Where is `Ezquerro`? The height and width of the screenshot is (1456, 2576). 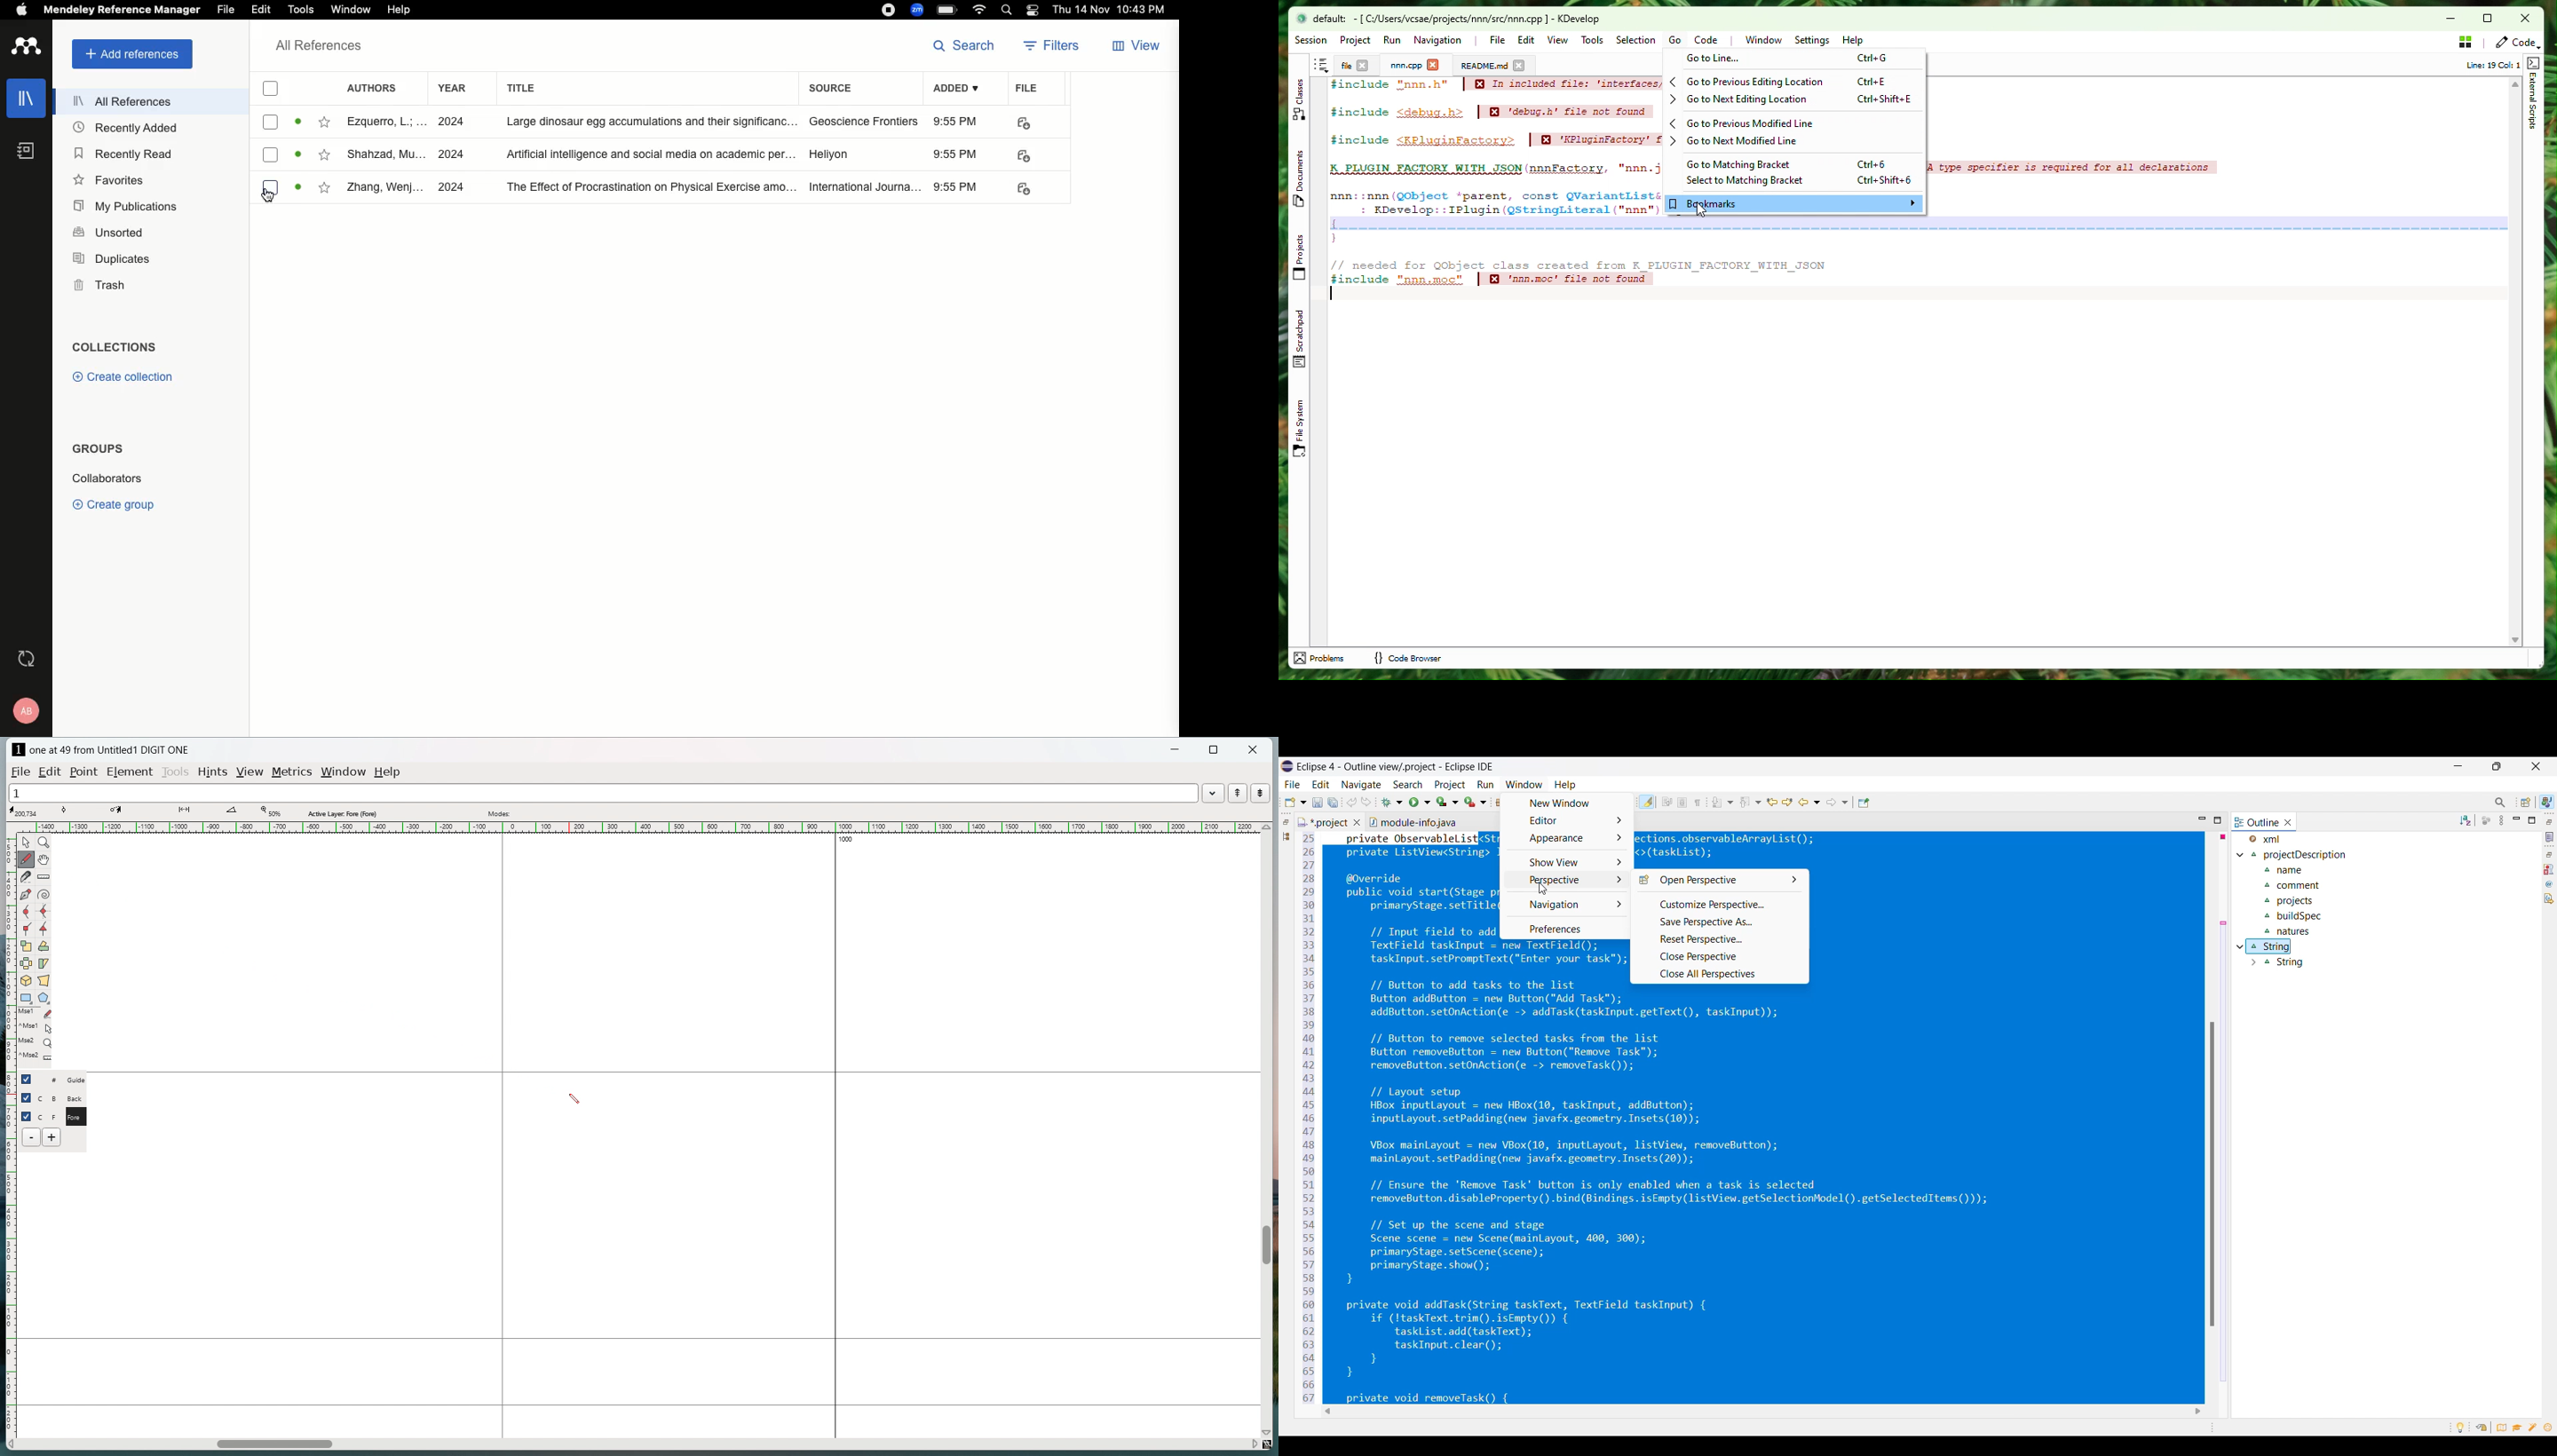 Ezquerro is located at coordinates (385, 121).